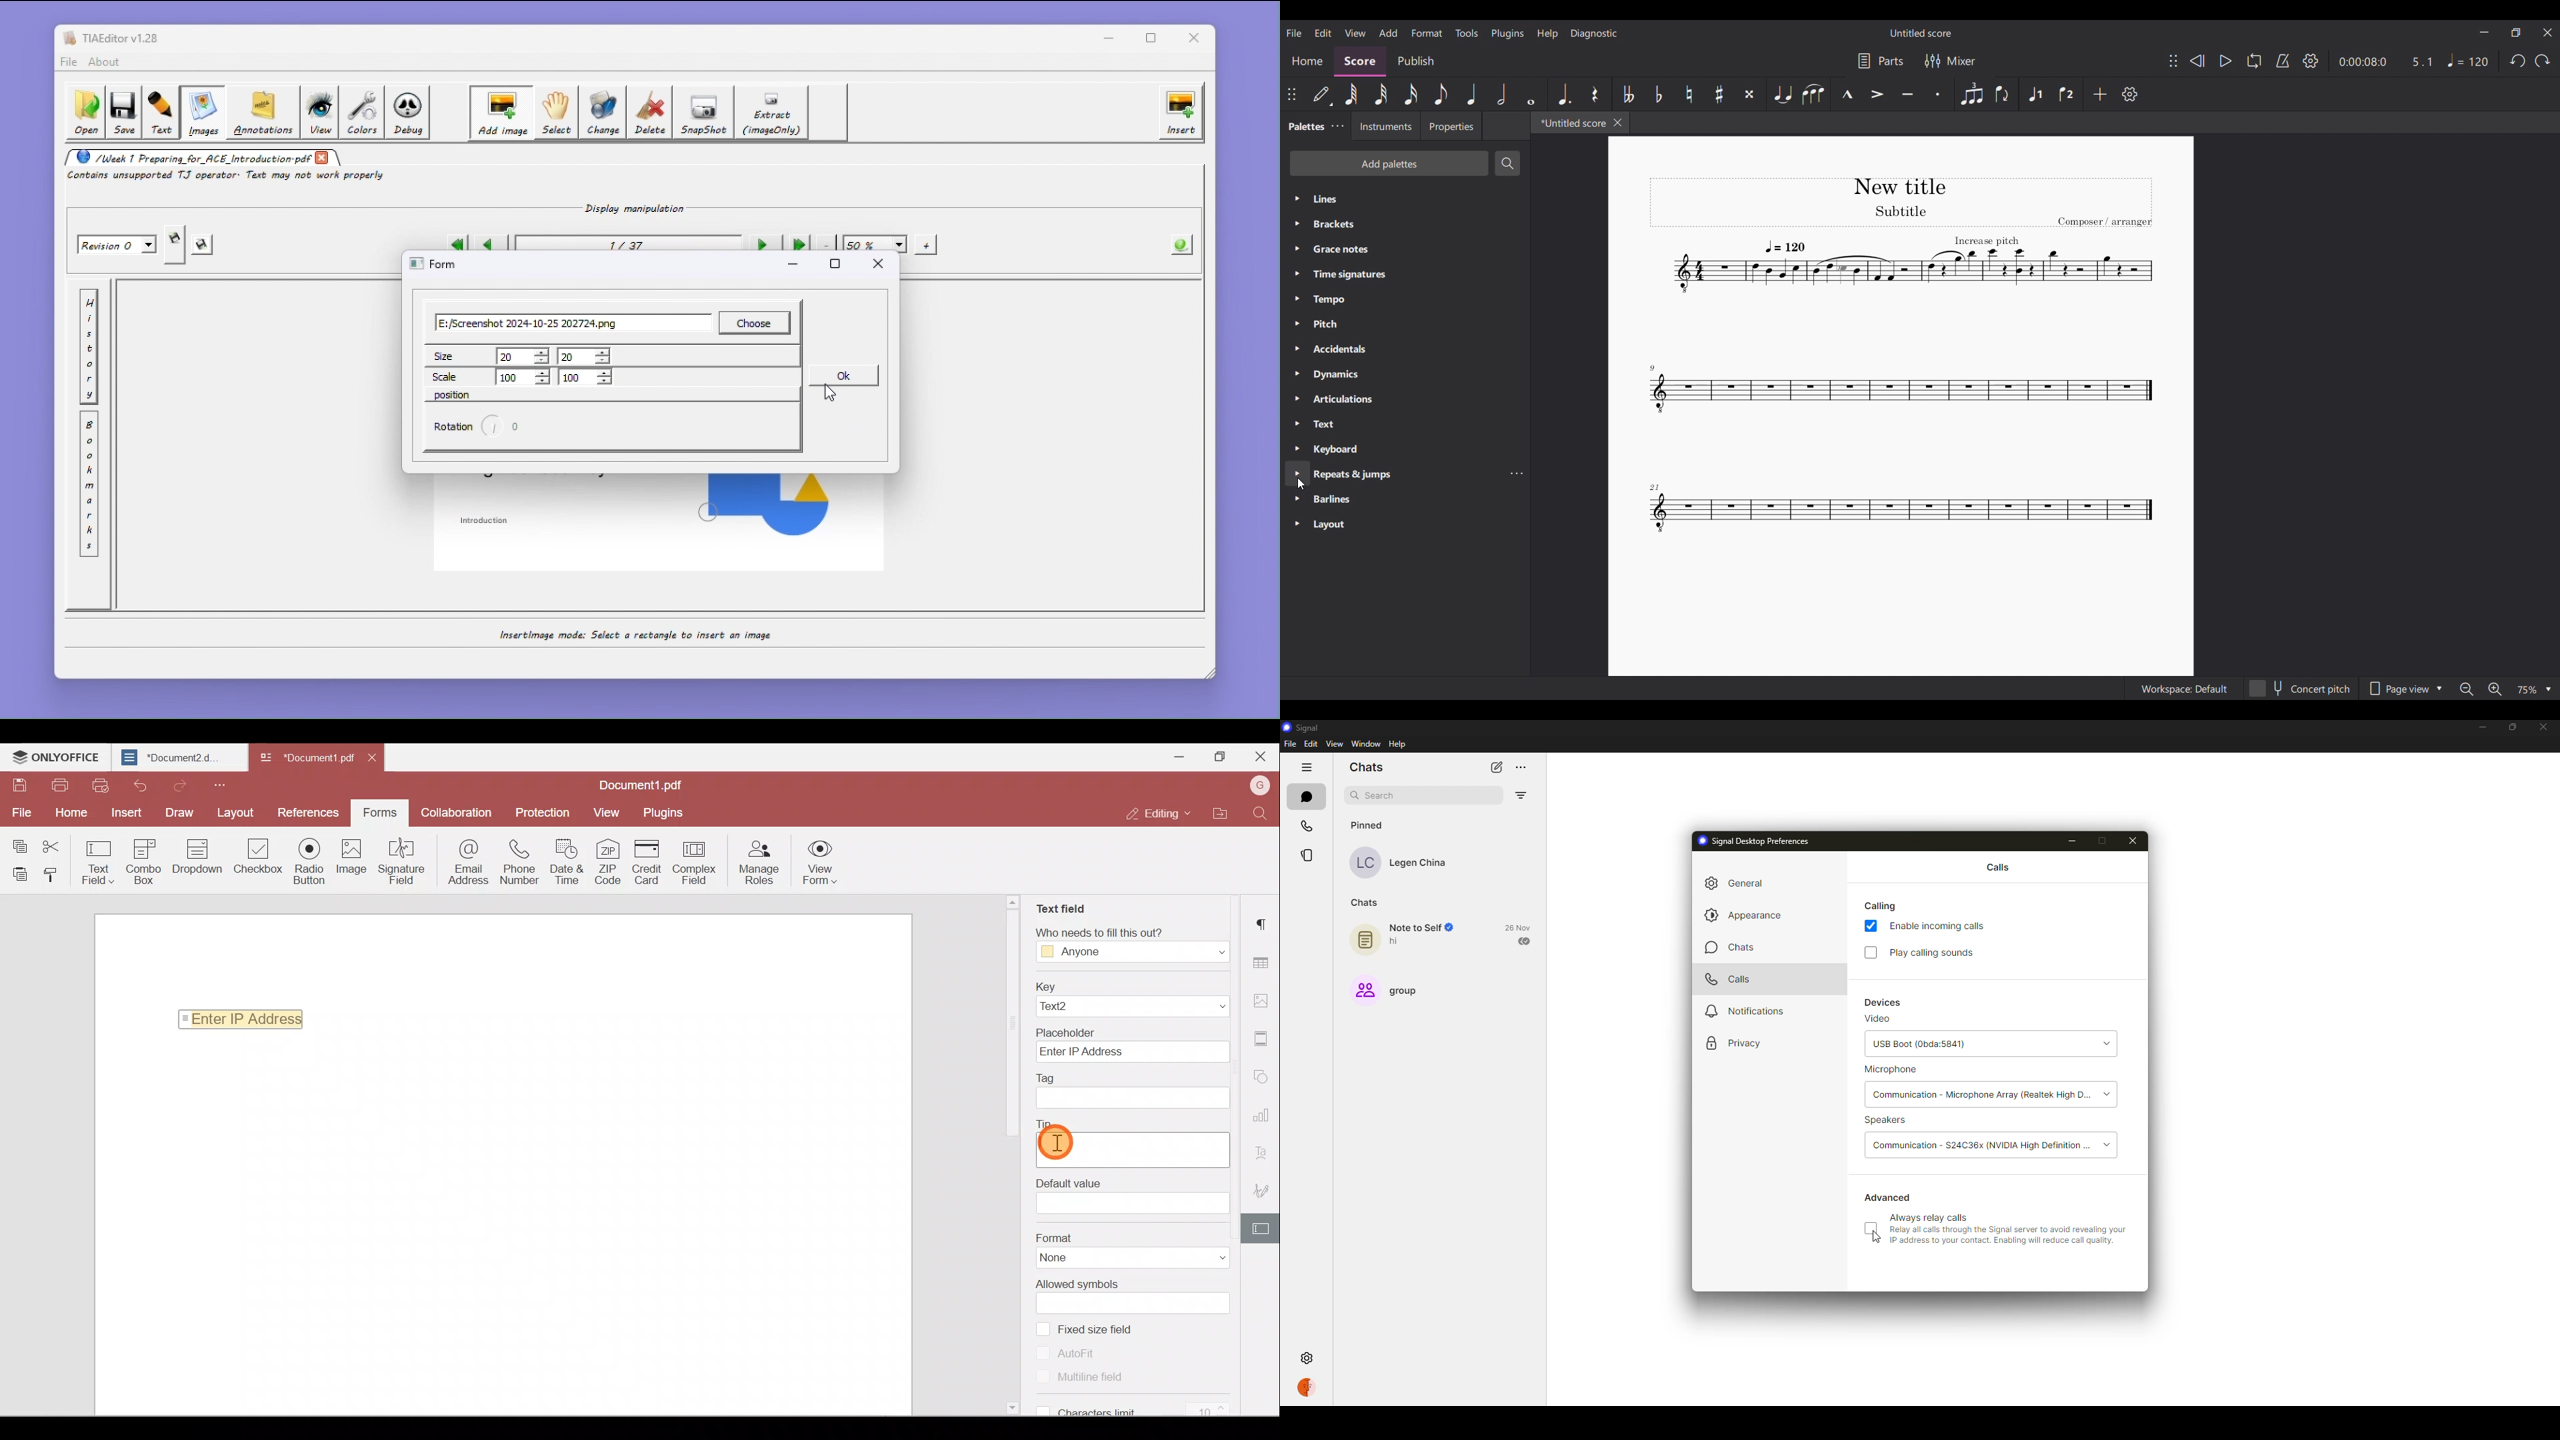 Image resolution: width=2576 pixels, height=1456 pixels. I want to click on Cursor, so click(1301, 484).